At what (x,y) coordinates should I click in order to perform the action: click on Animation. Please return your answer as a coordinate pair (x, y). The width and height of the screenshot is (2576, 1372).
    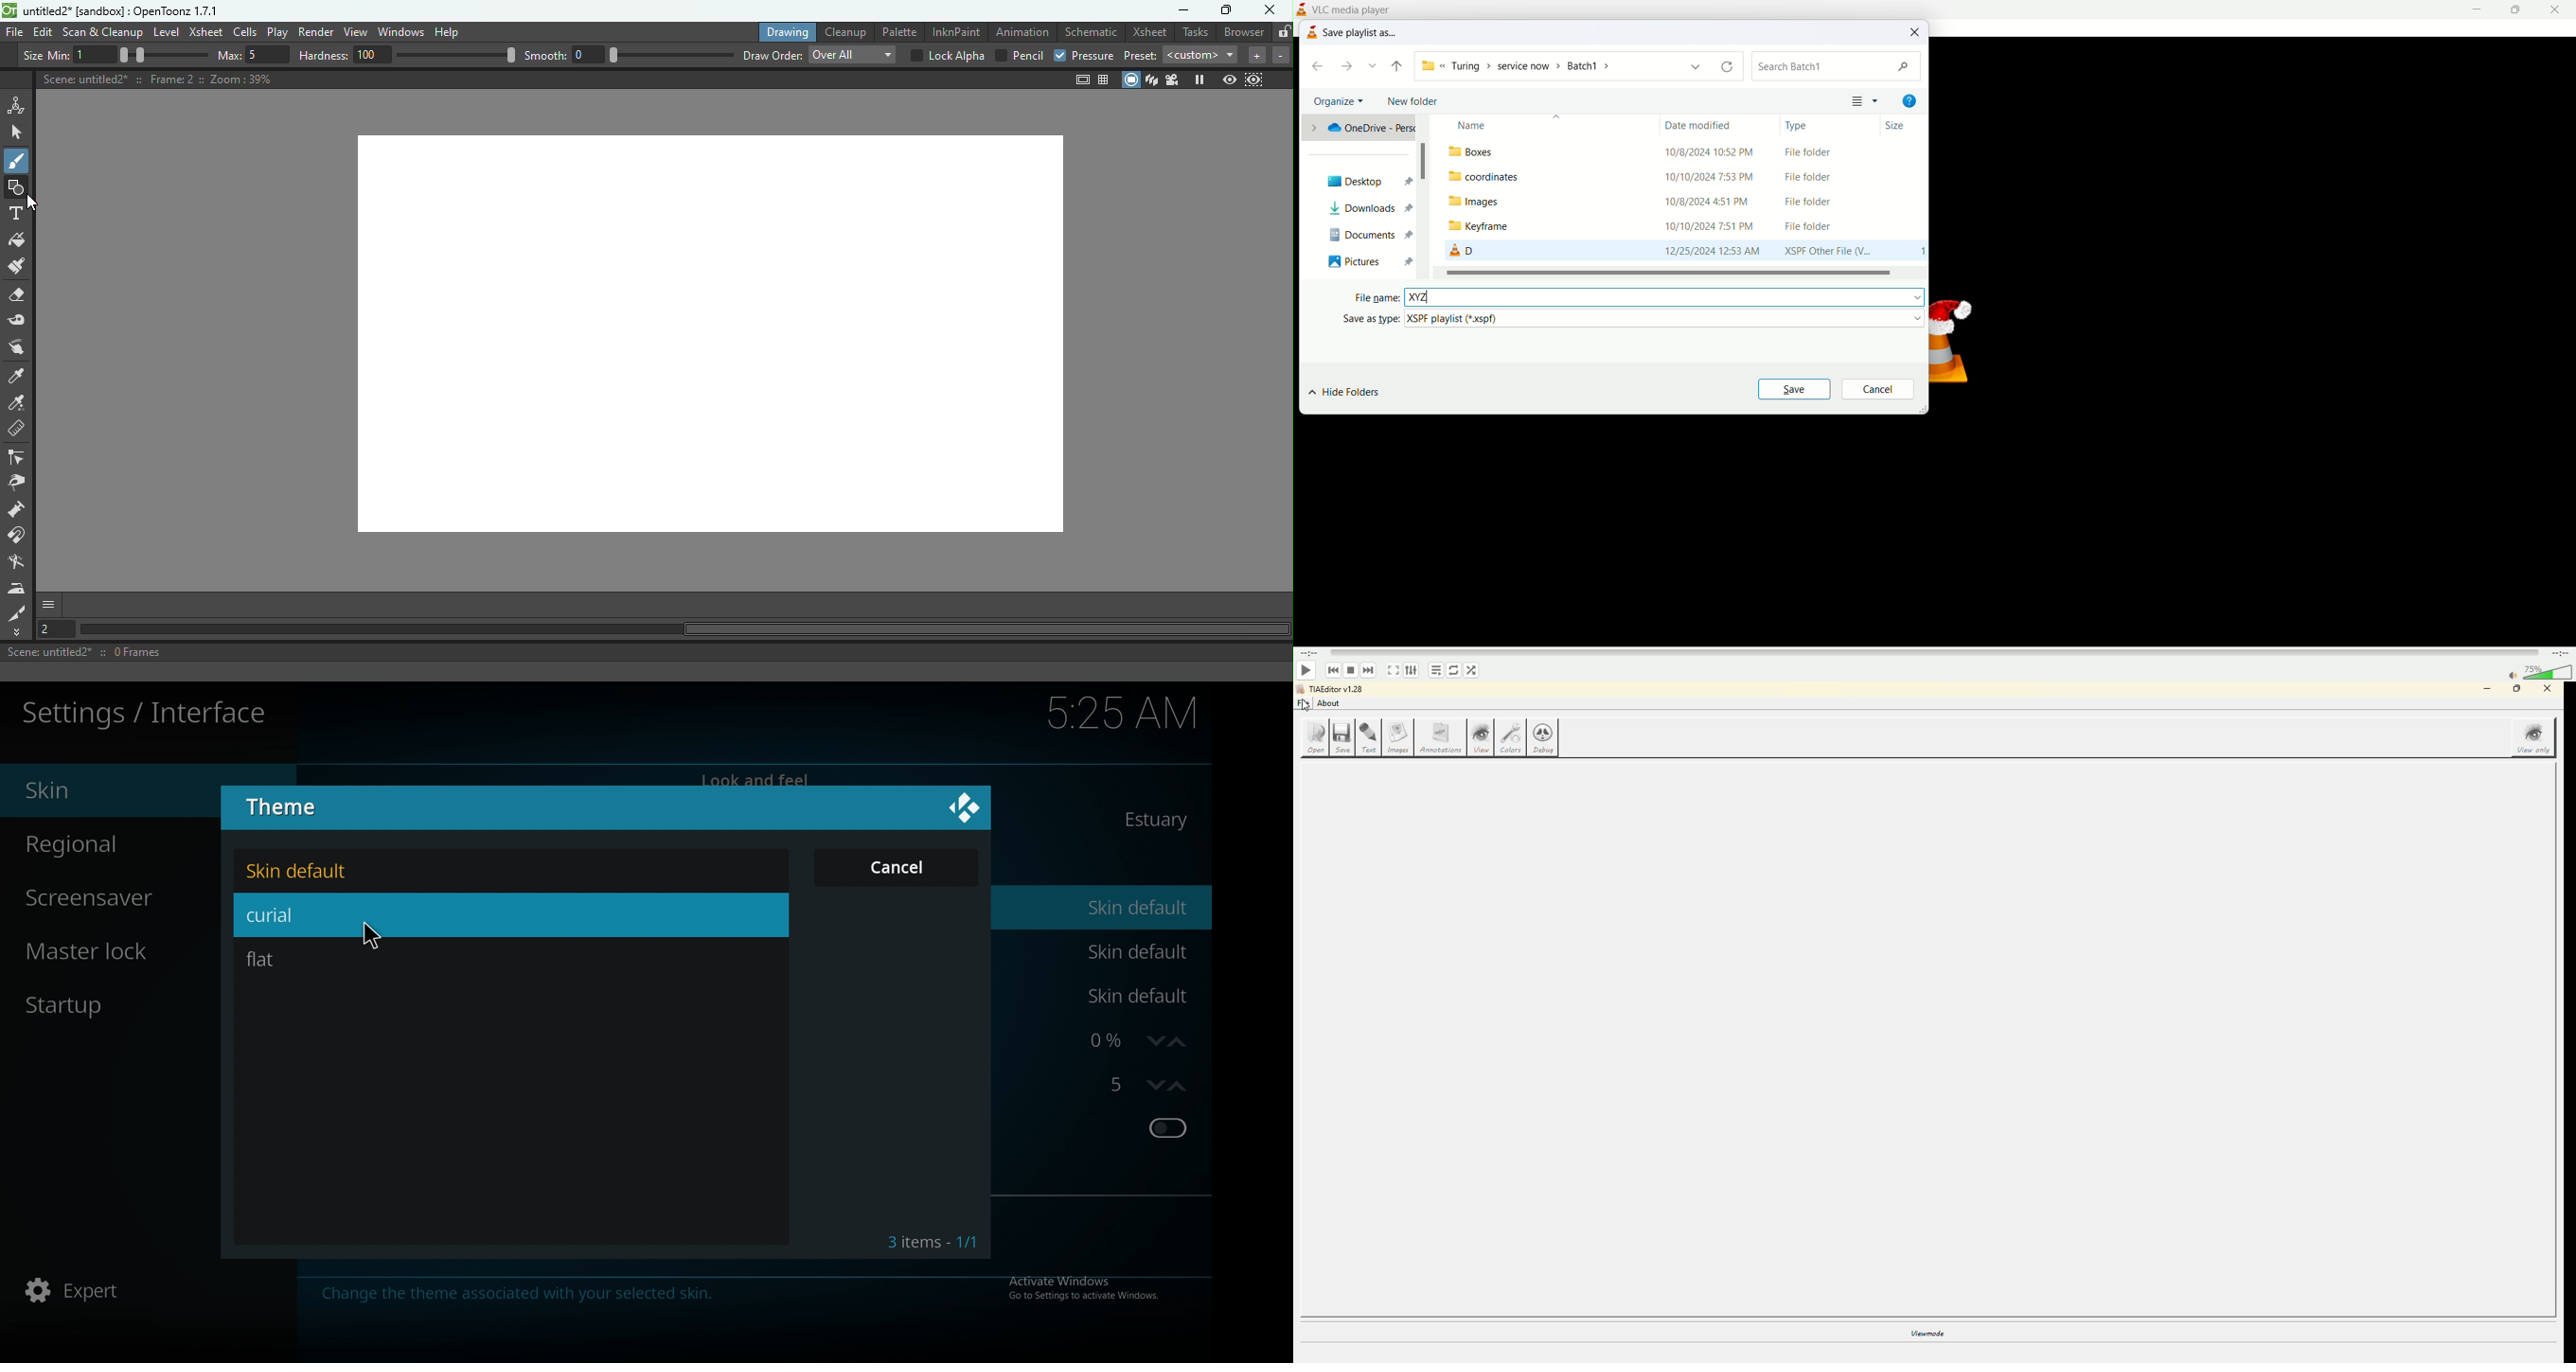
    Looking at the image, I should click on (1021, 32).